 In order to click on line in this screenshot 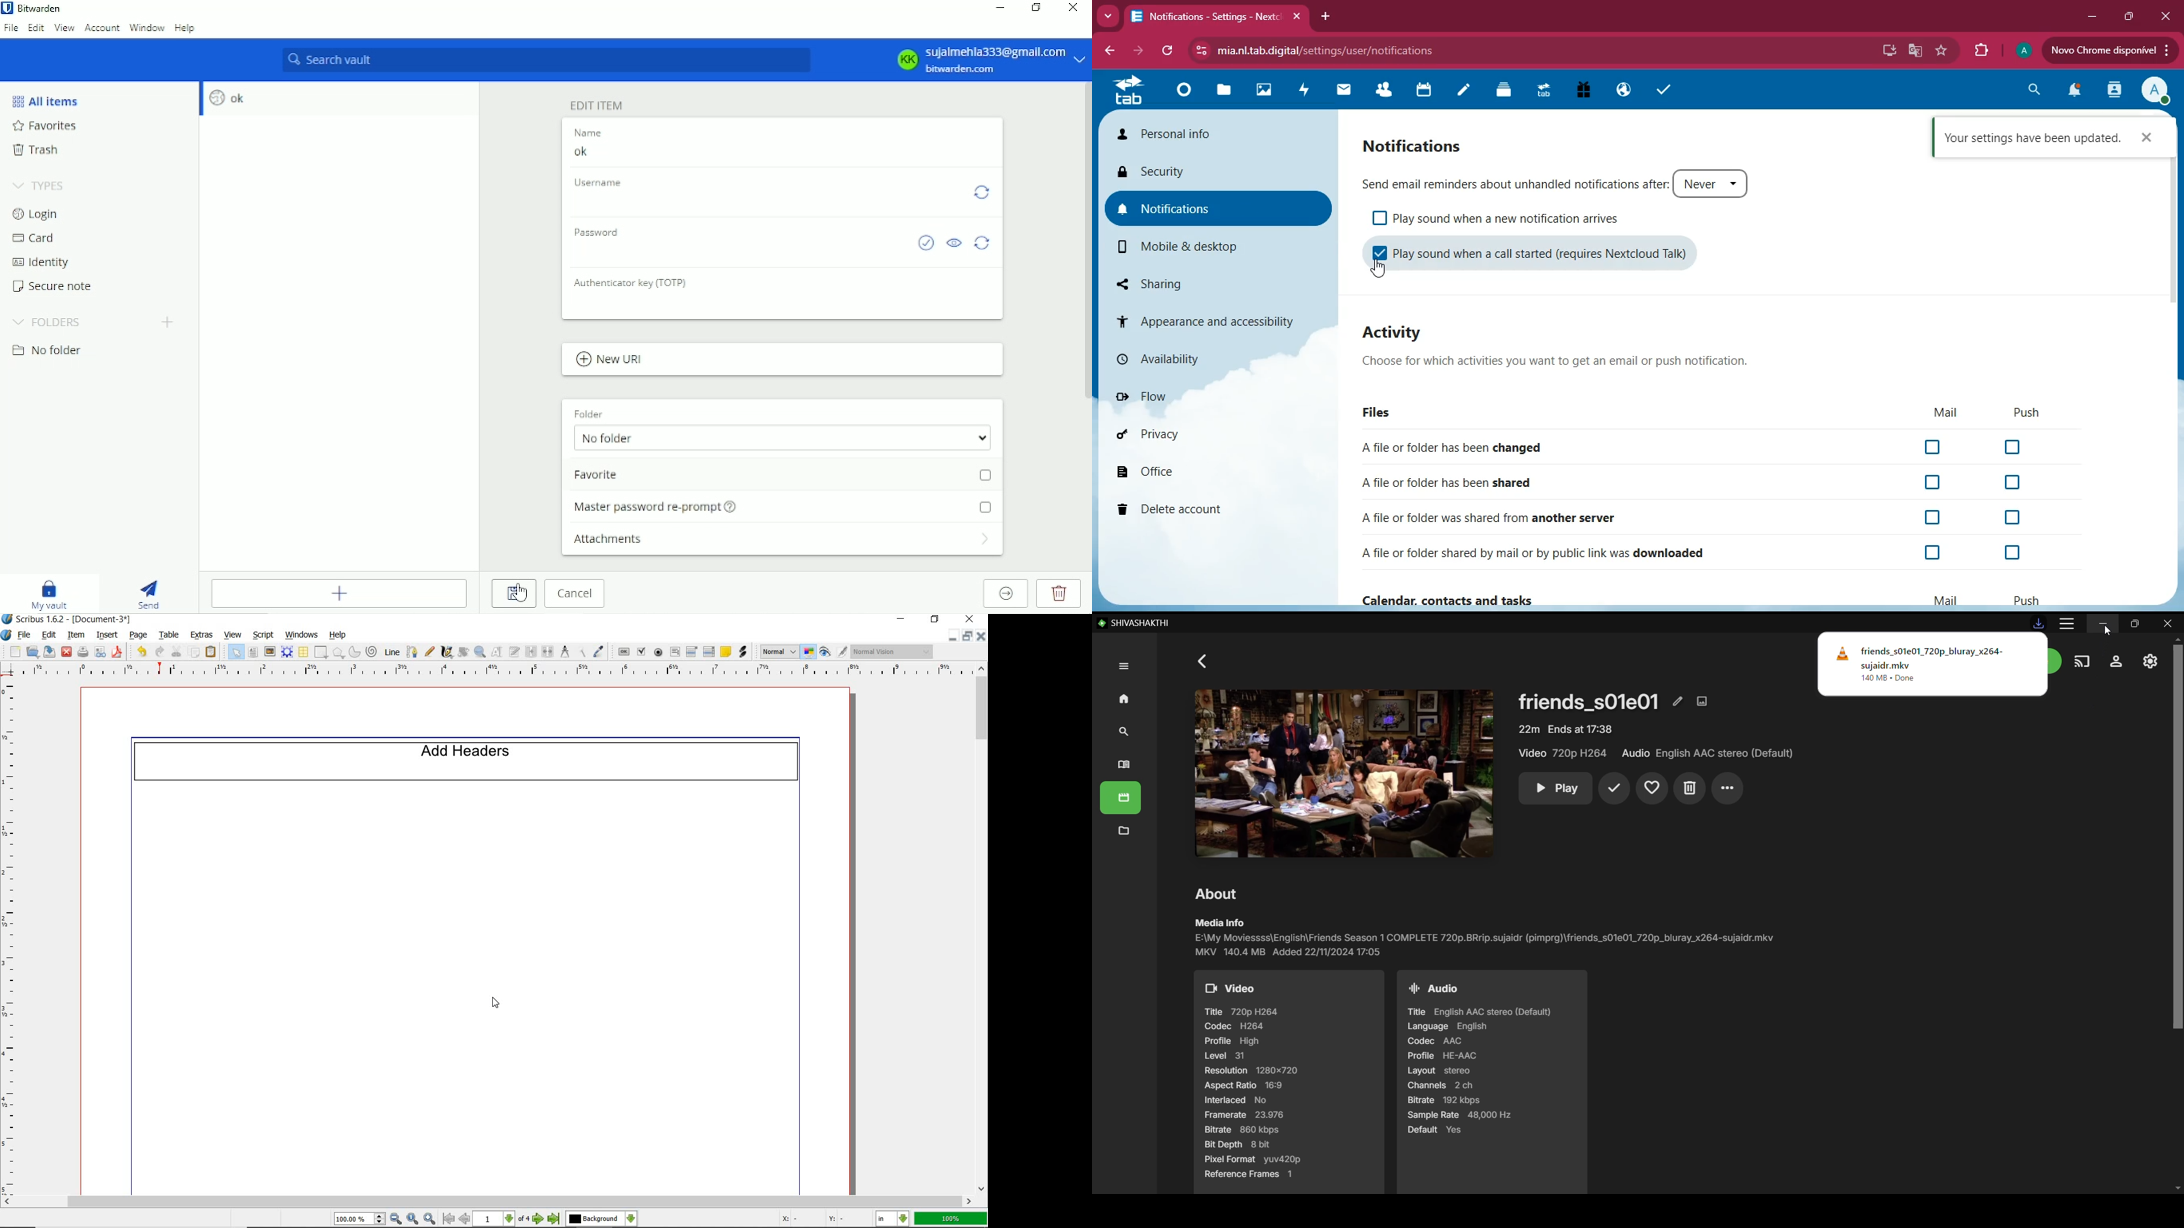, I will do `click(392, 652)`.